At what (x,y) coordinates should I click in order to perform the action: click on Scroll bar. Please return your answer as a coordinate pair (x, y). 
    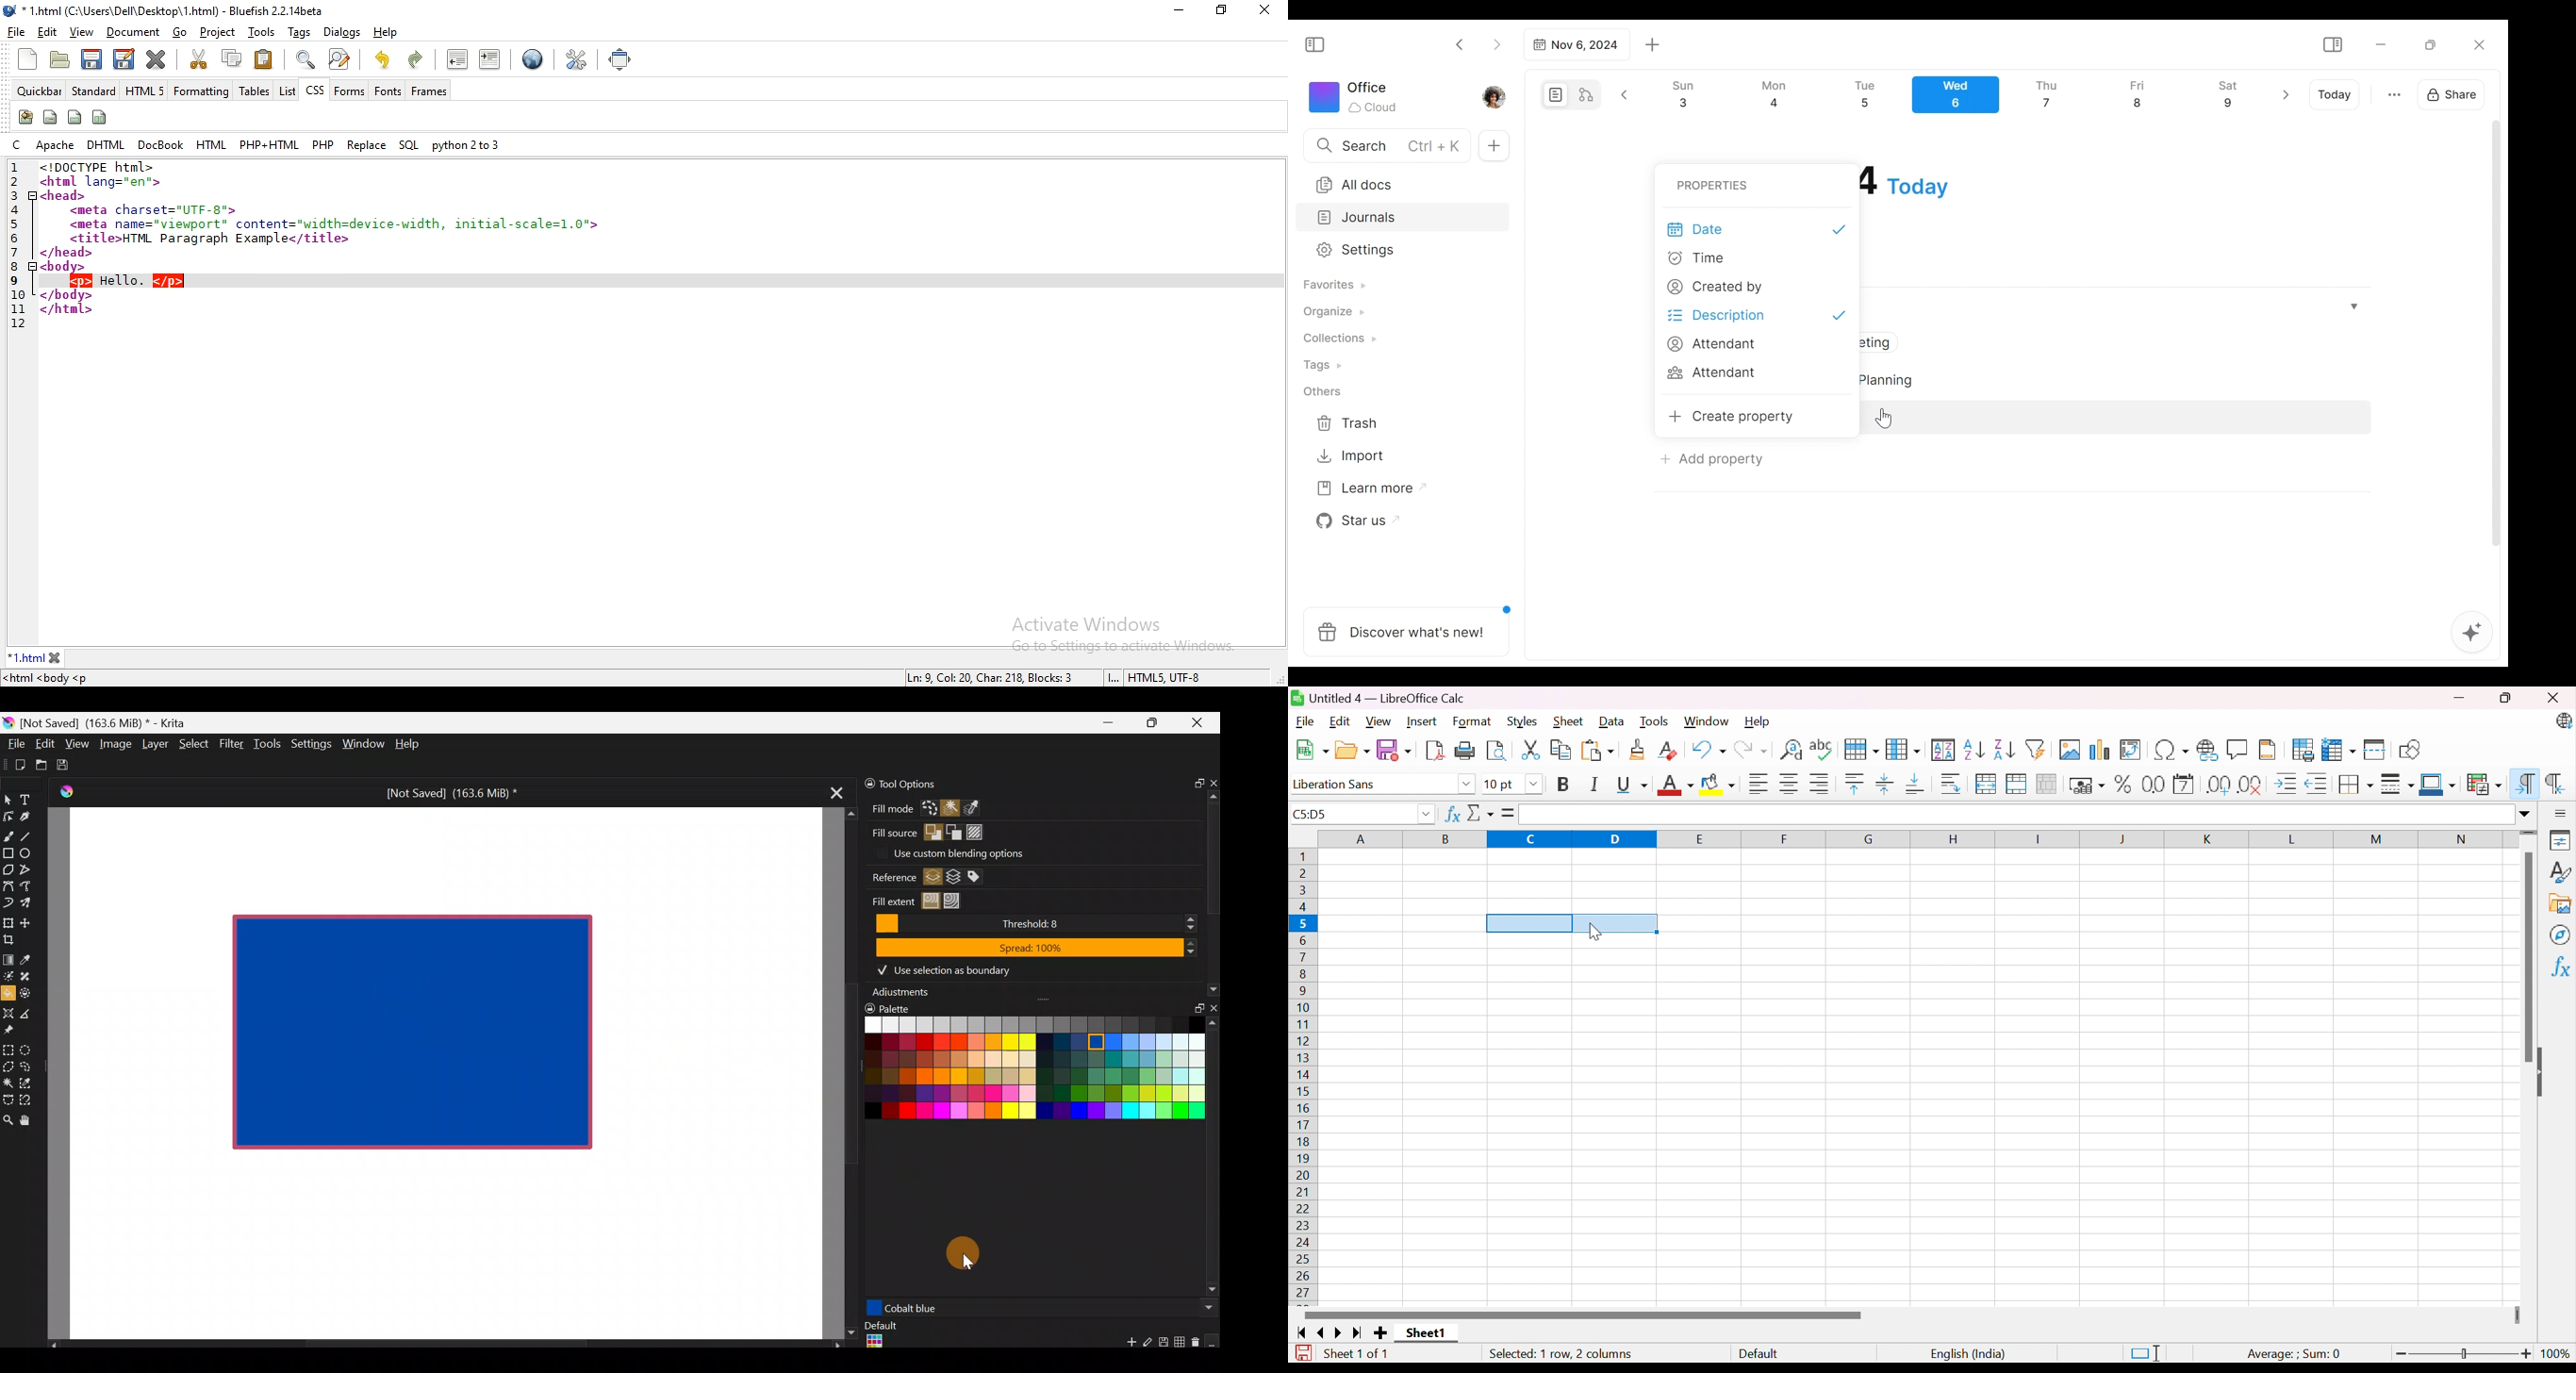
    Looking at the image, I should click on (439, 1344).